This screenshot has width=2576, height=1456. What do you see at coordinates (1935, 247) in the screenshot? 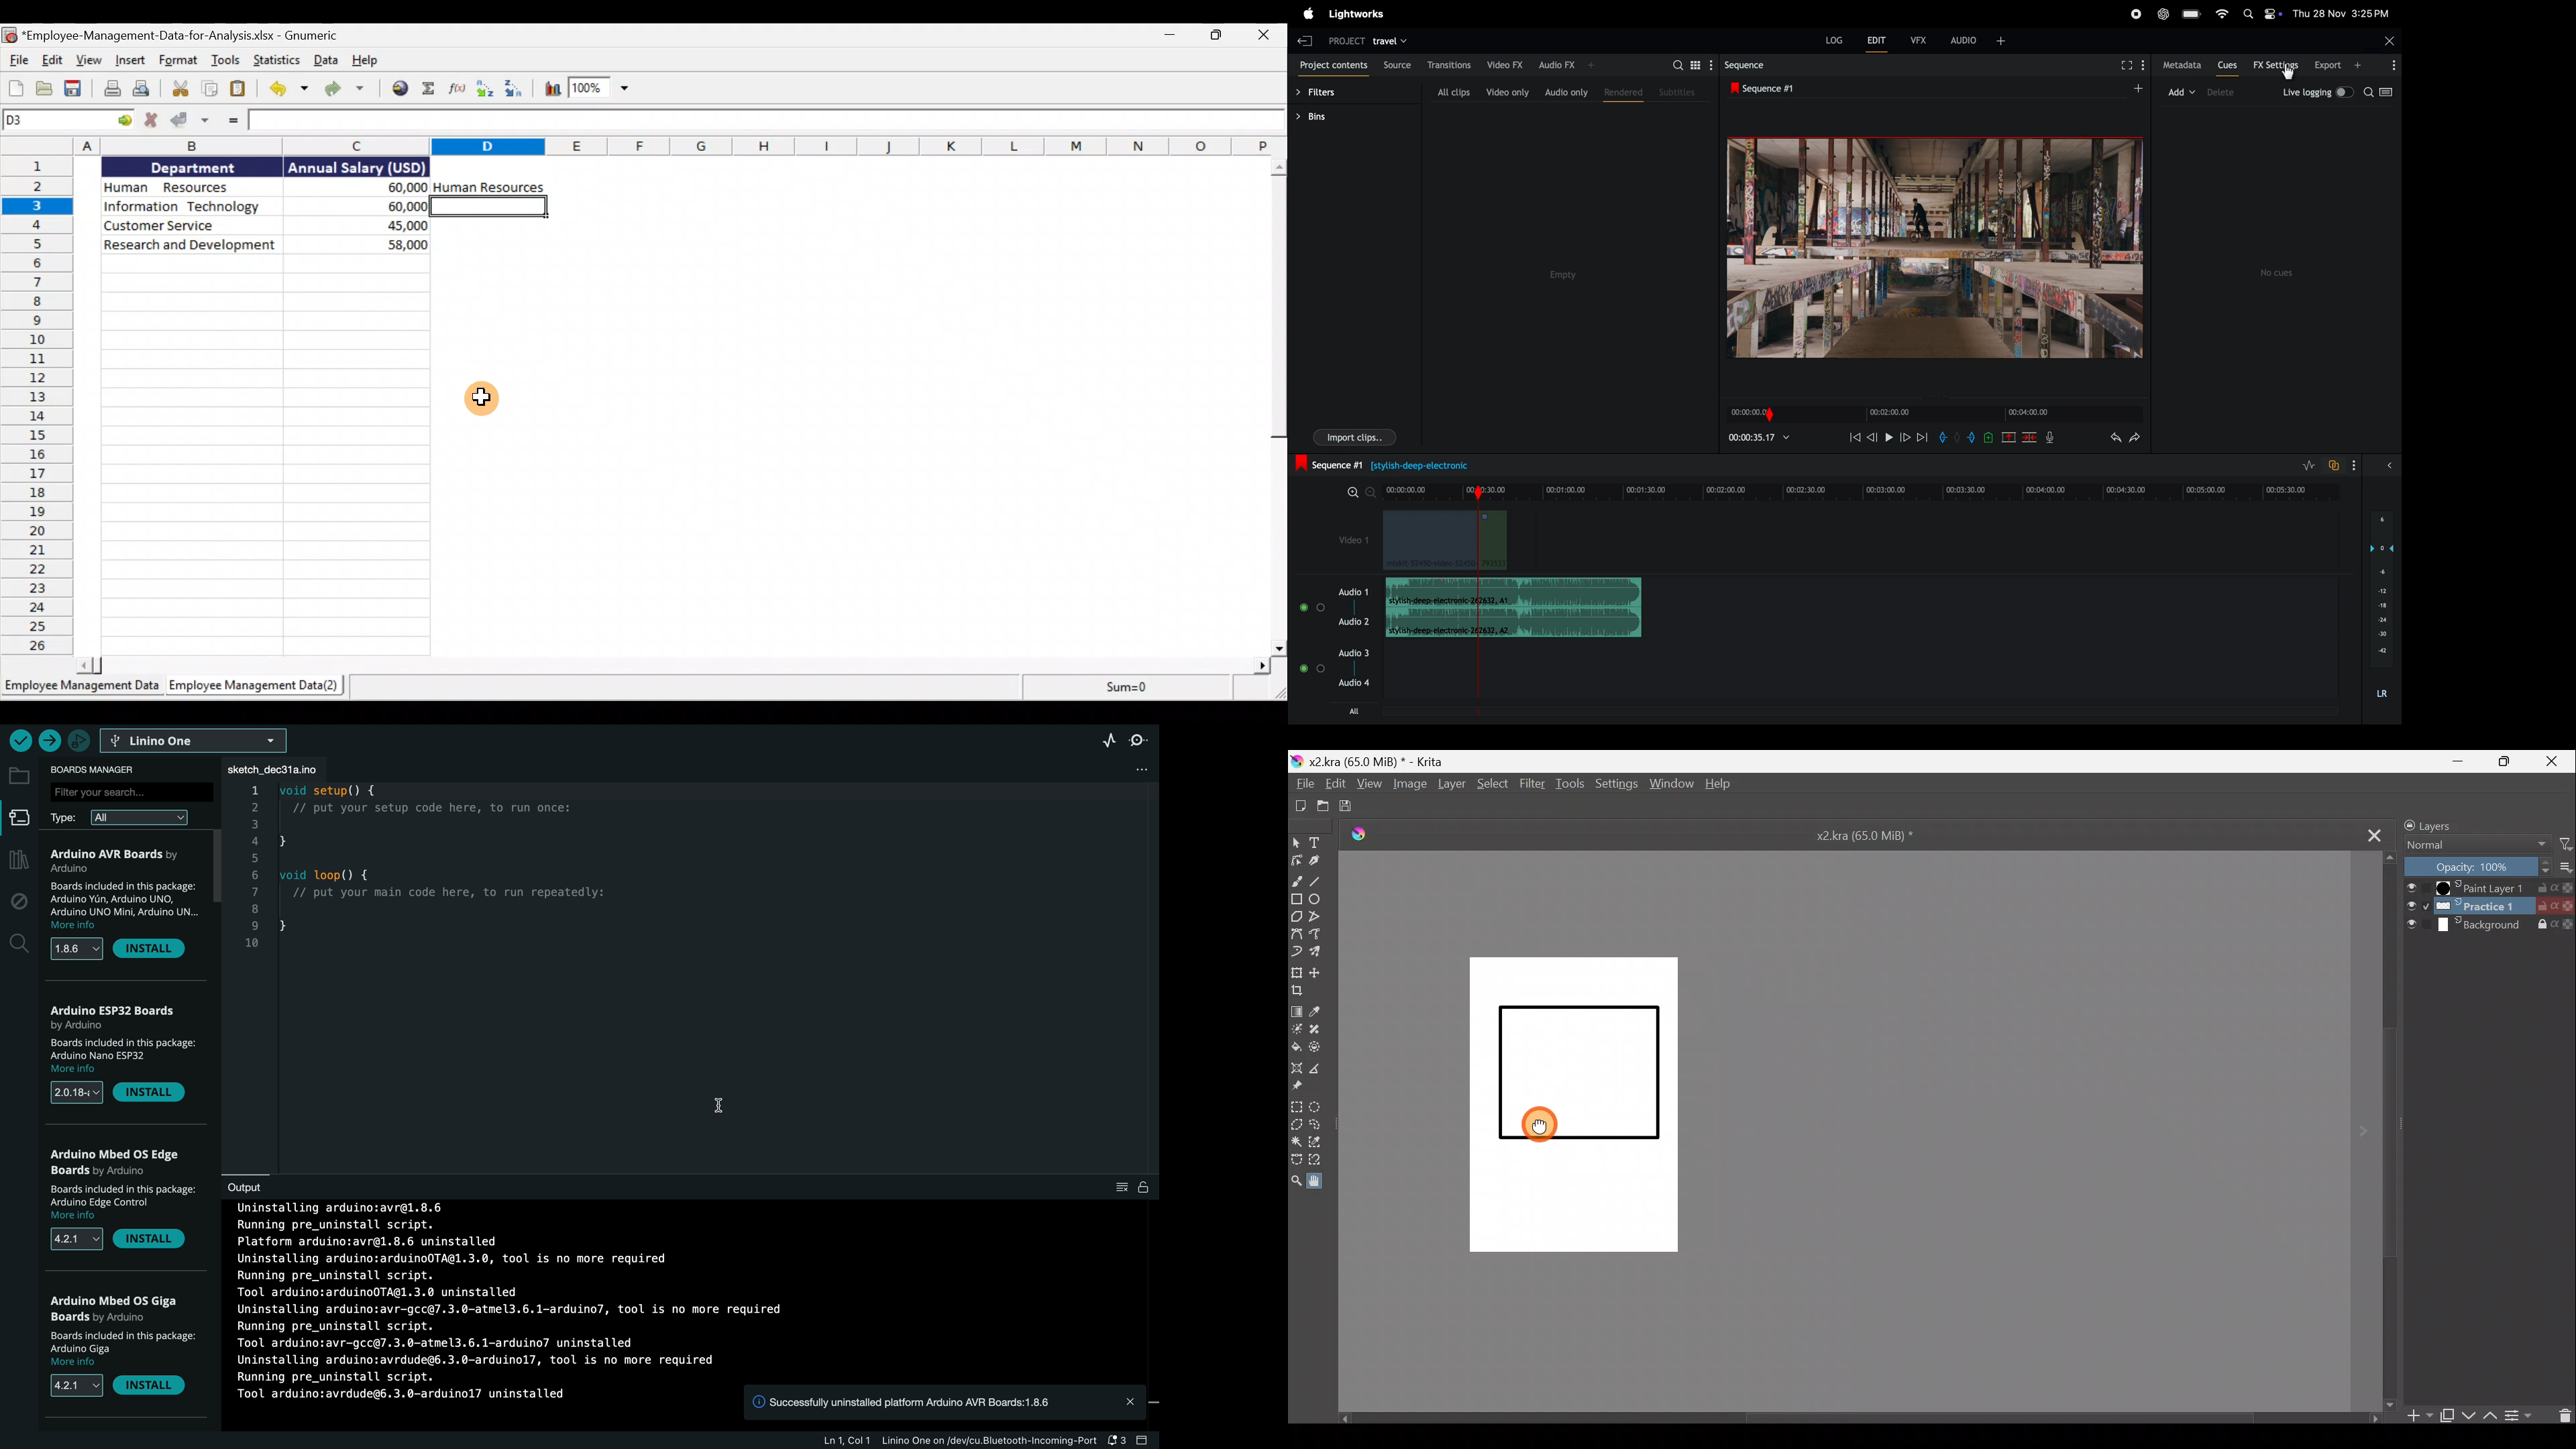
I see `output frames` at bounding box center [1935, 247].